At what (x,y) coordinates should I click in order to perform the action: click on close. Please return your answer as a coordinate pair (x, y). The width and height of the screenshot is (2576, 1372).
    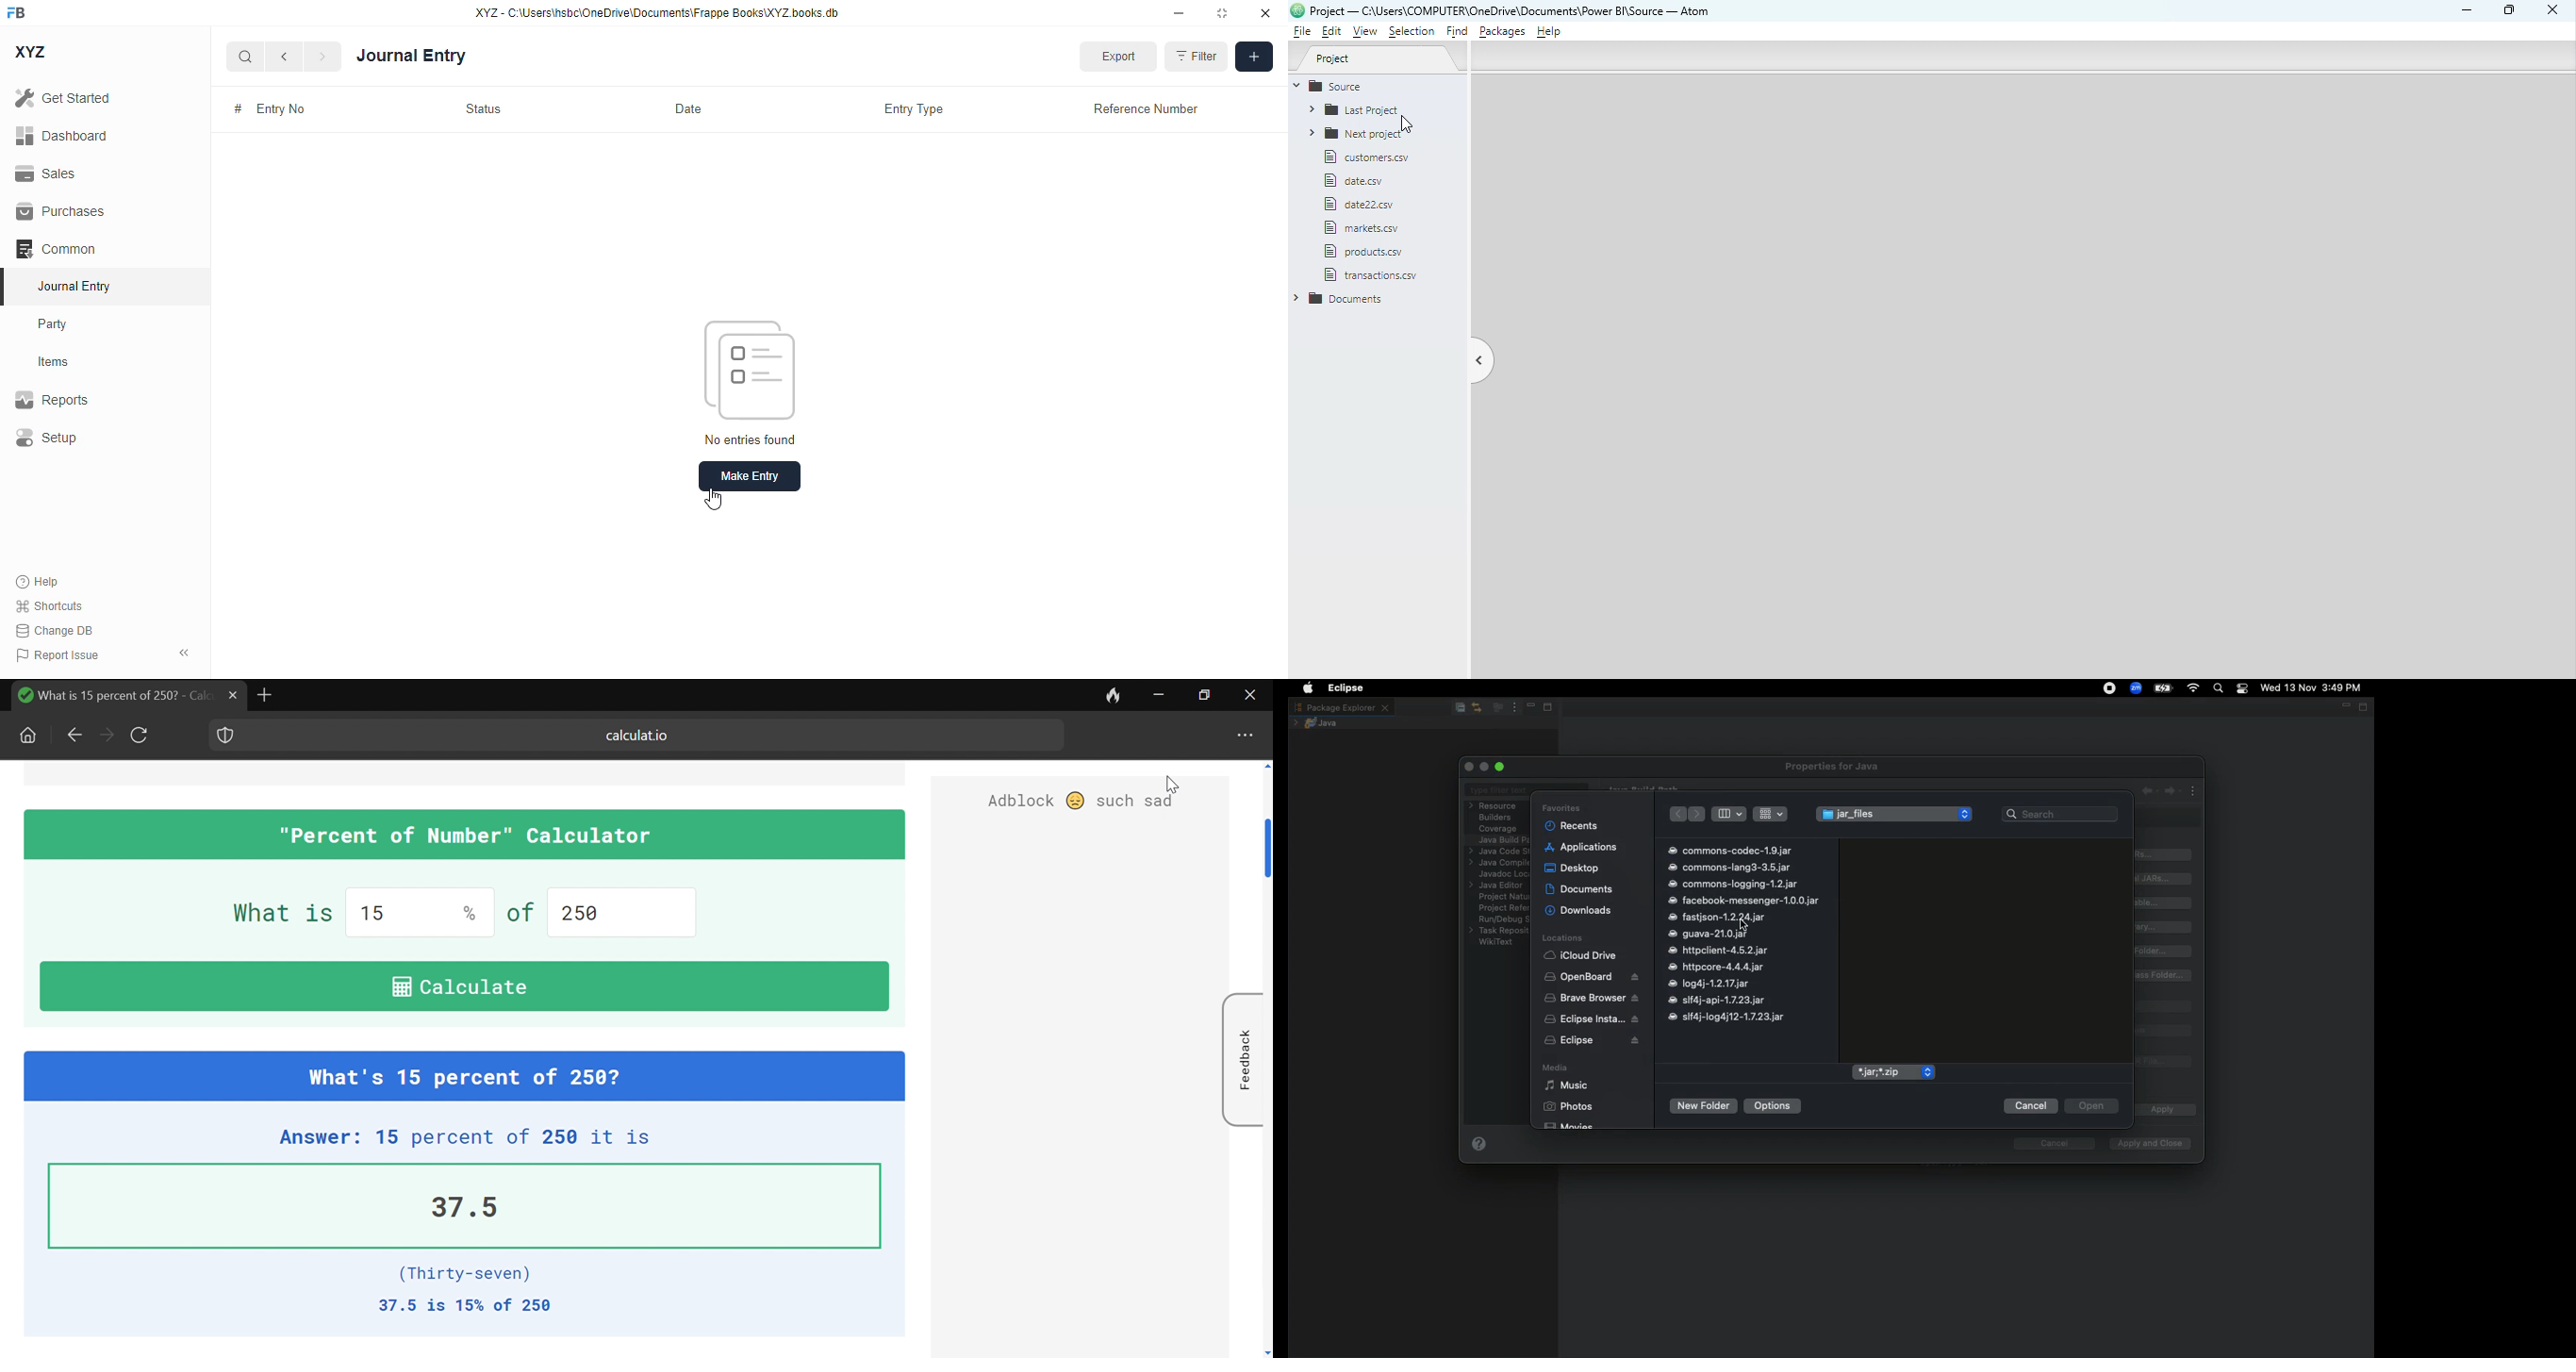
    Looking at the image, I should click on (1265, 12).